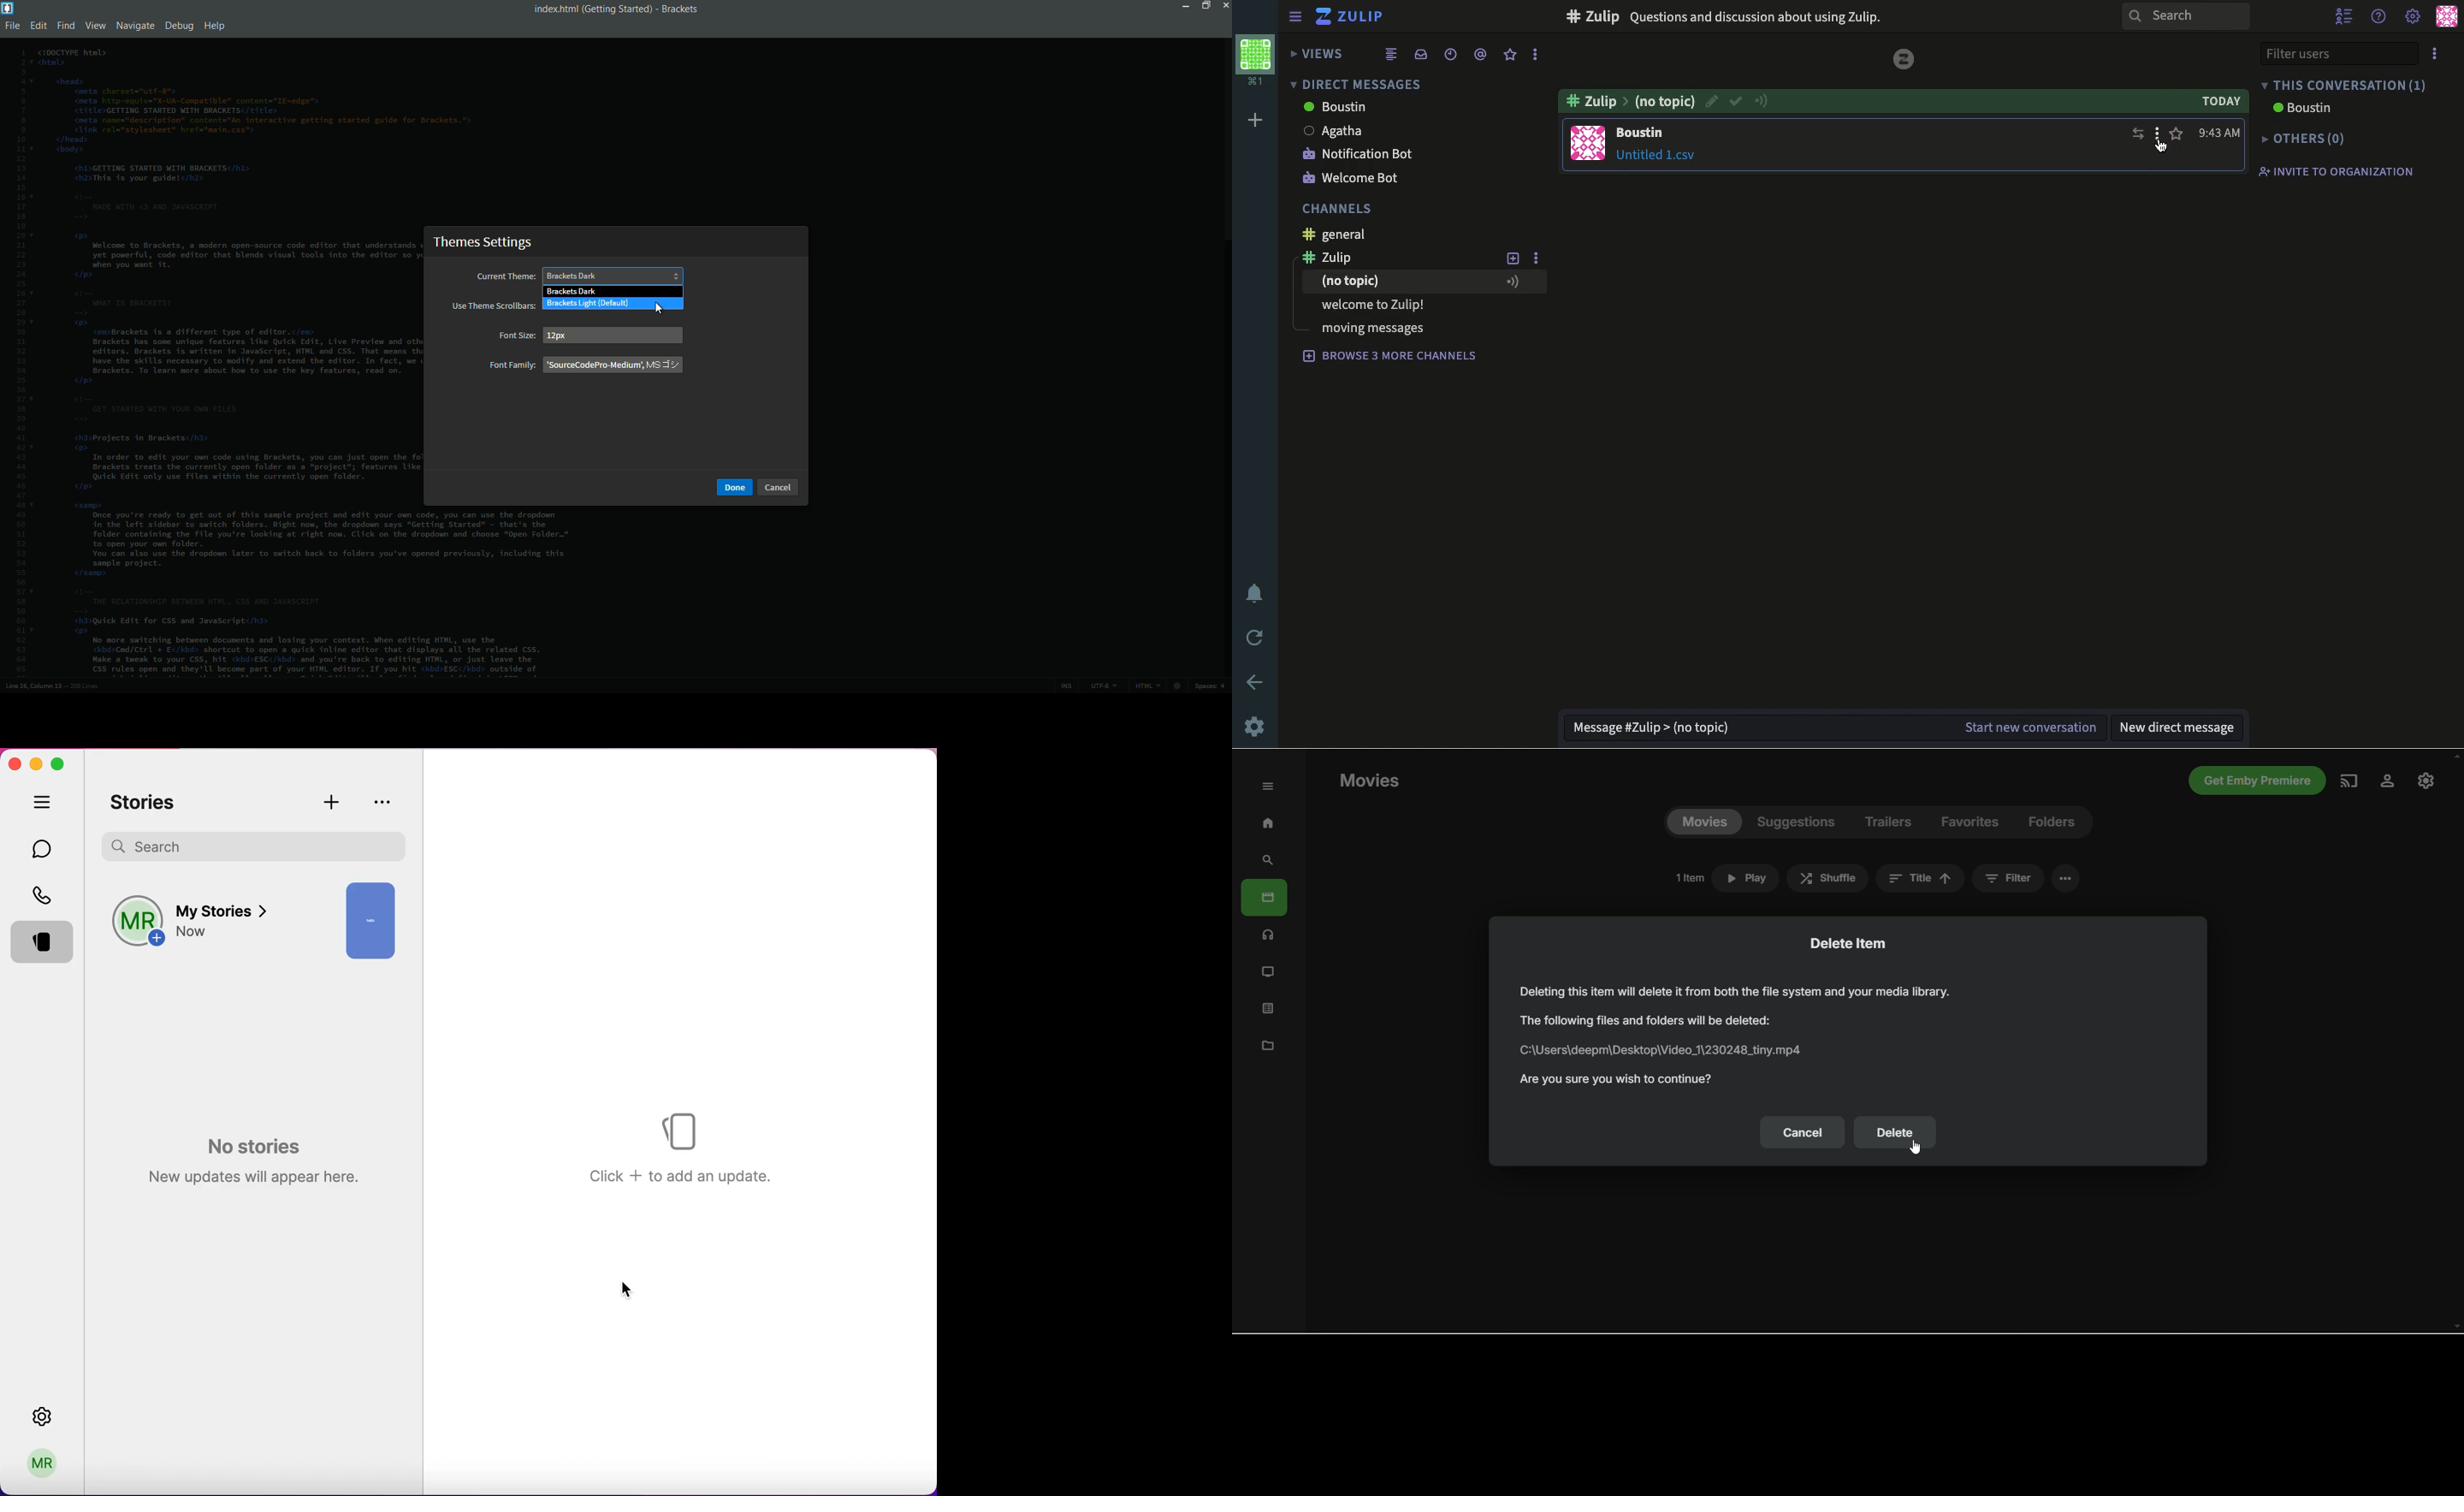 The height and width of the screenshot is (1512, 2464). What do you see at coordinates (517, 336) in the screenshot?
I see `font size` at bounding box center [517, 336].